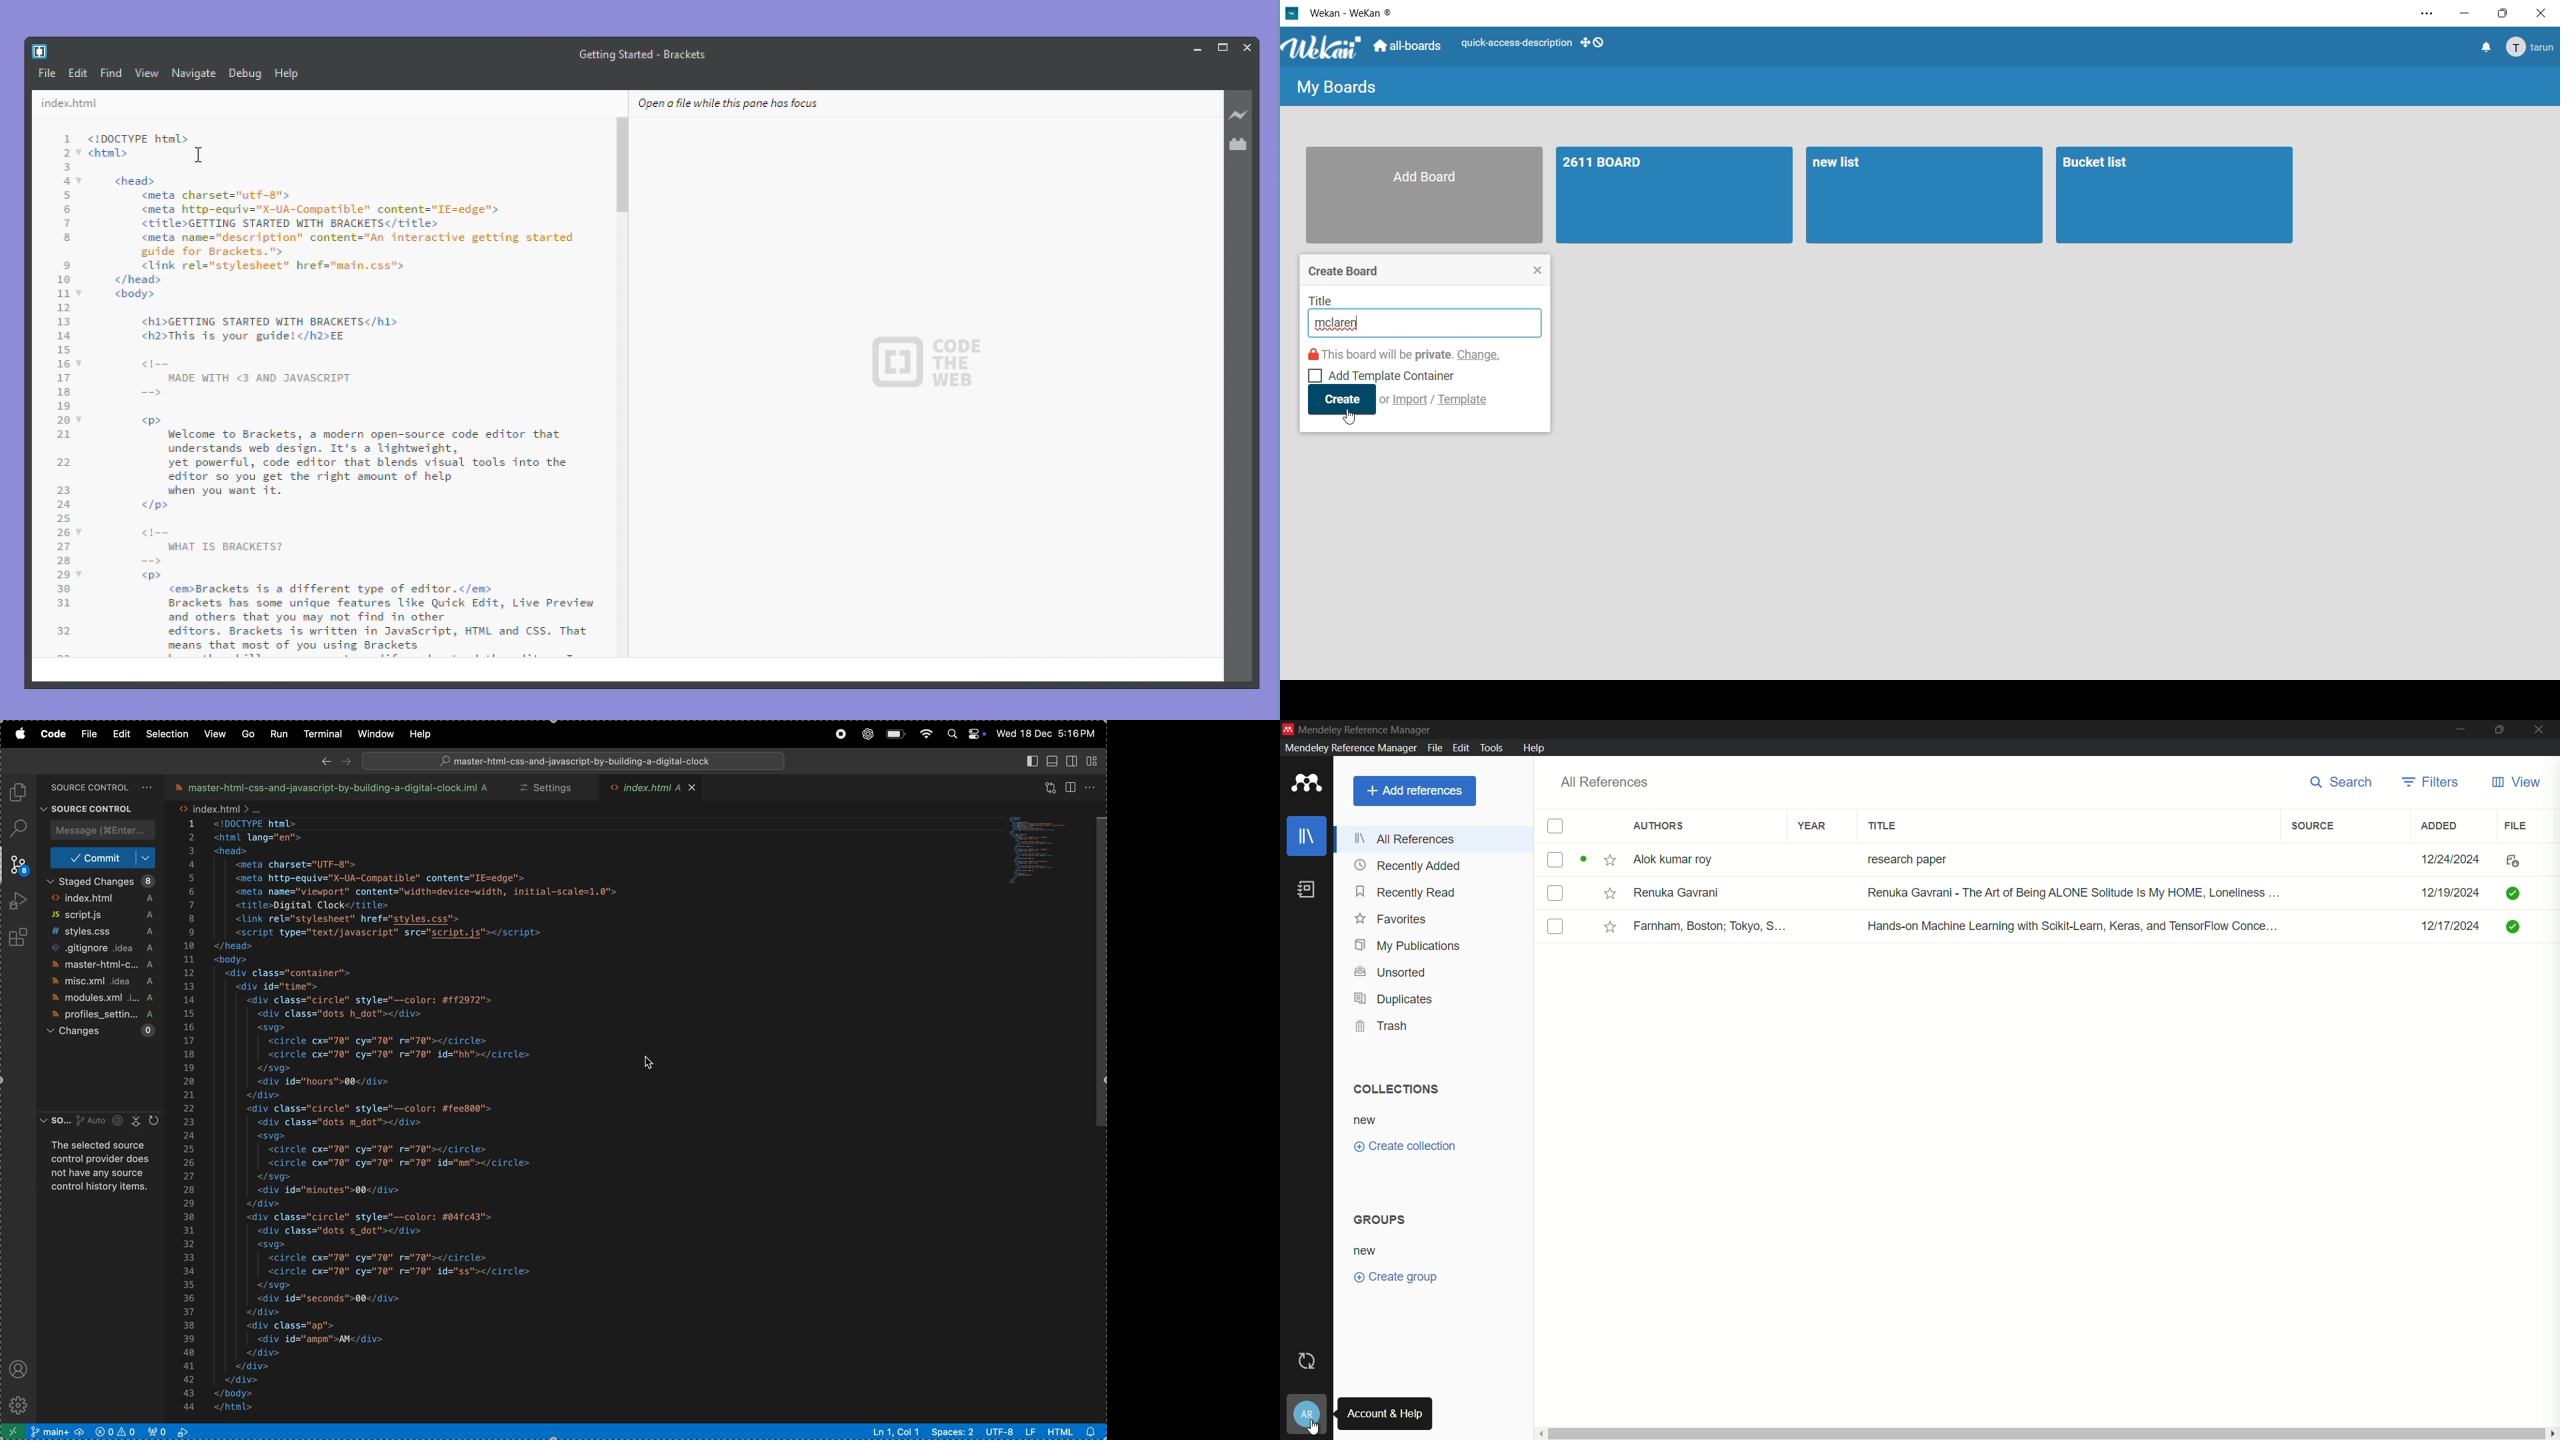  I want to click on , so click(1609, 893).